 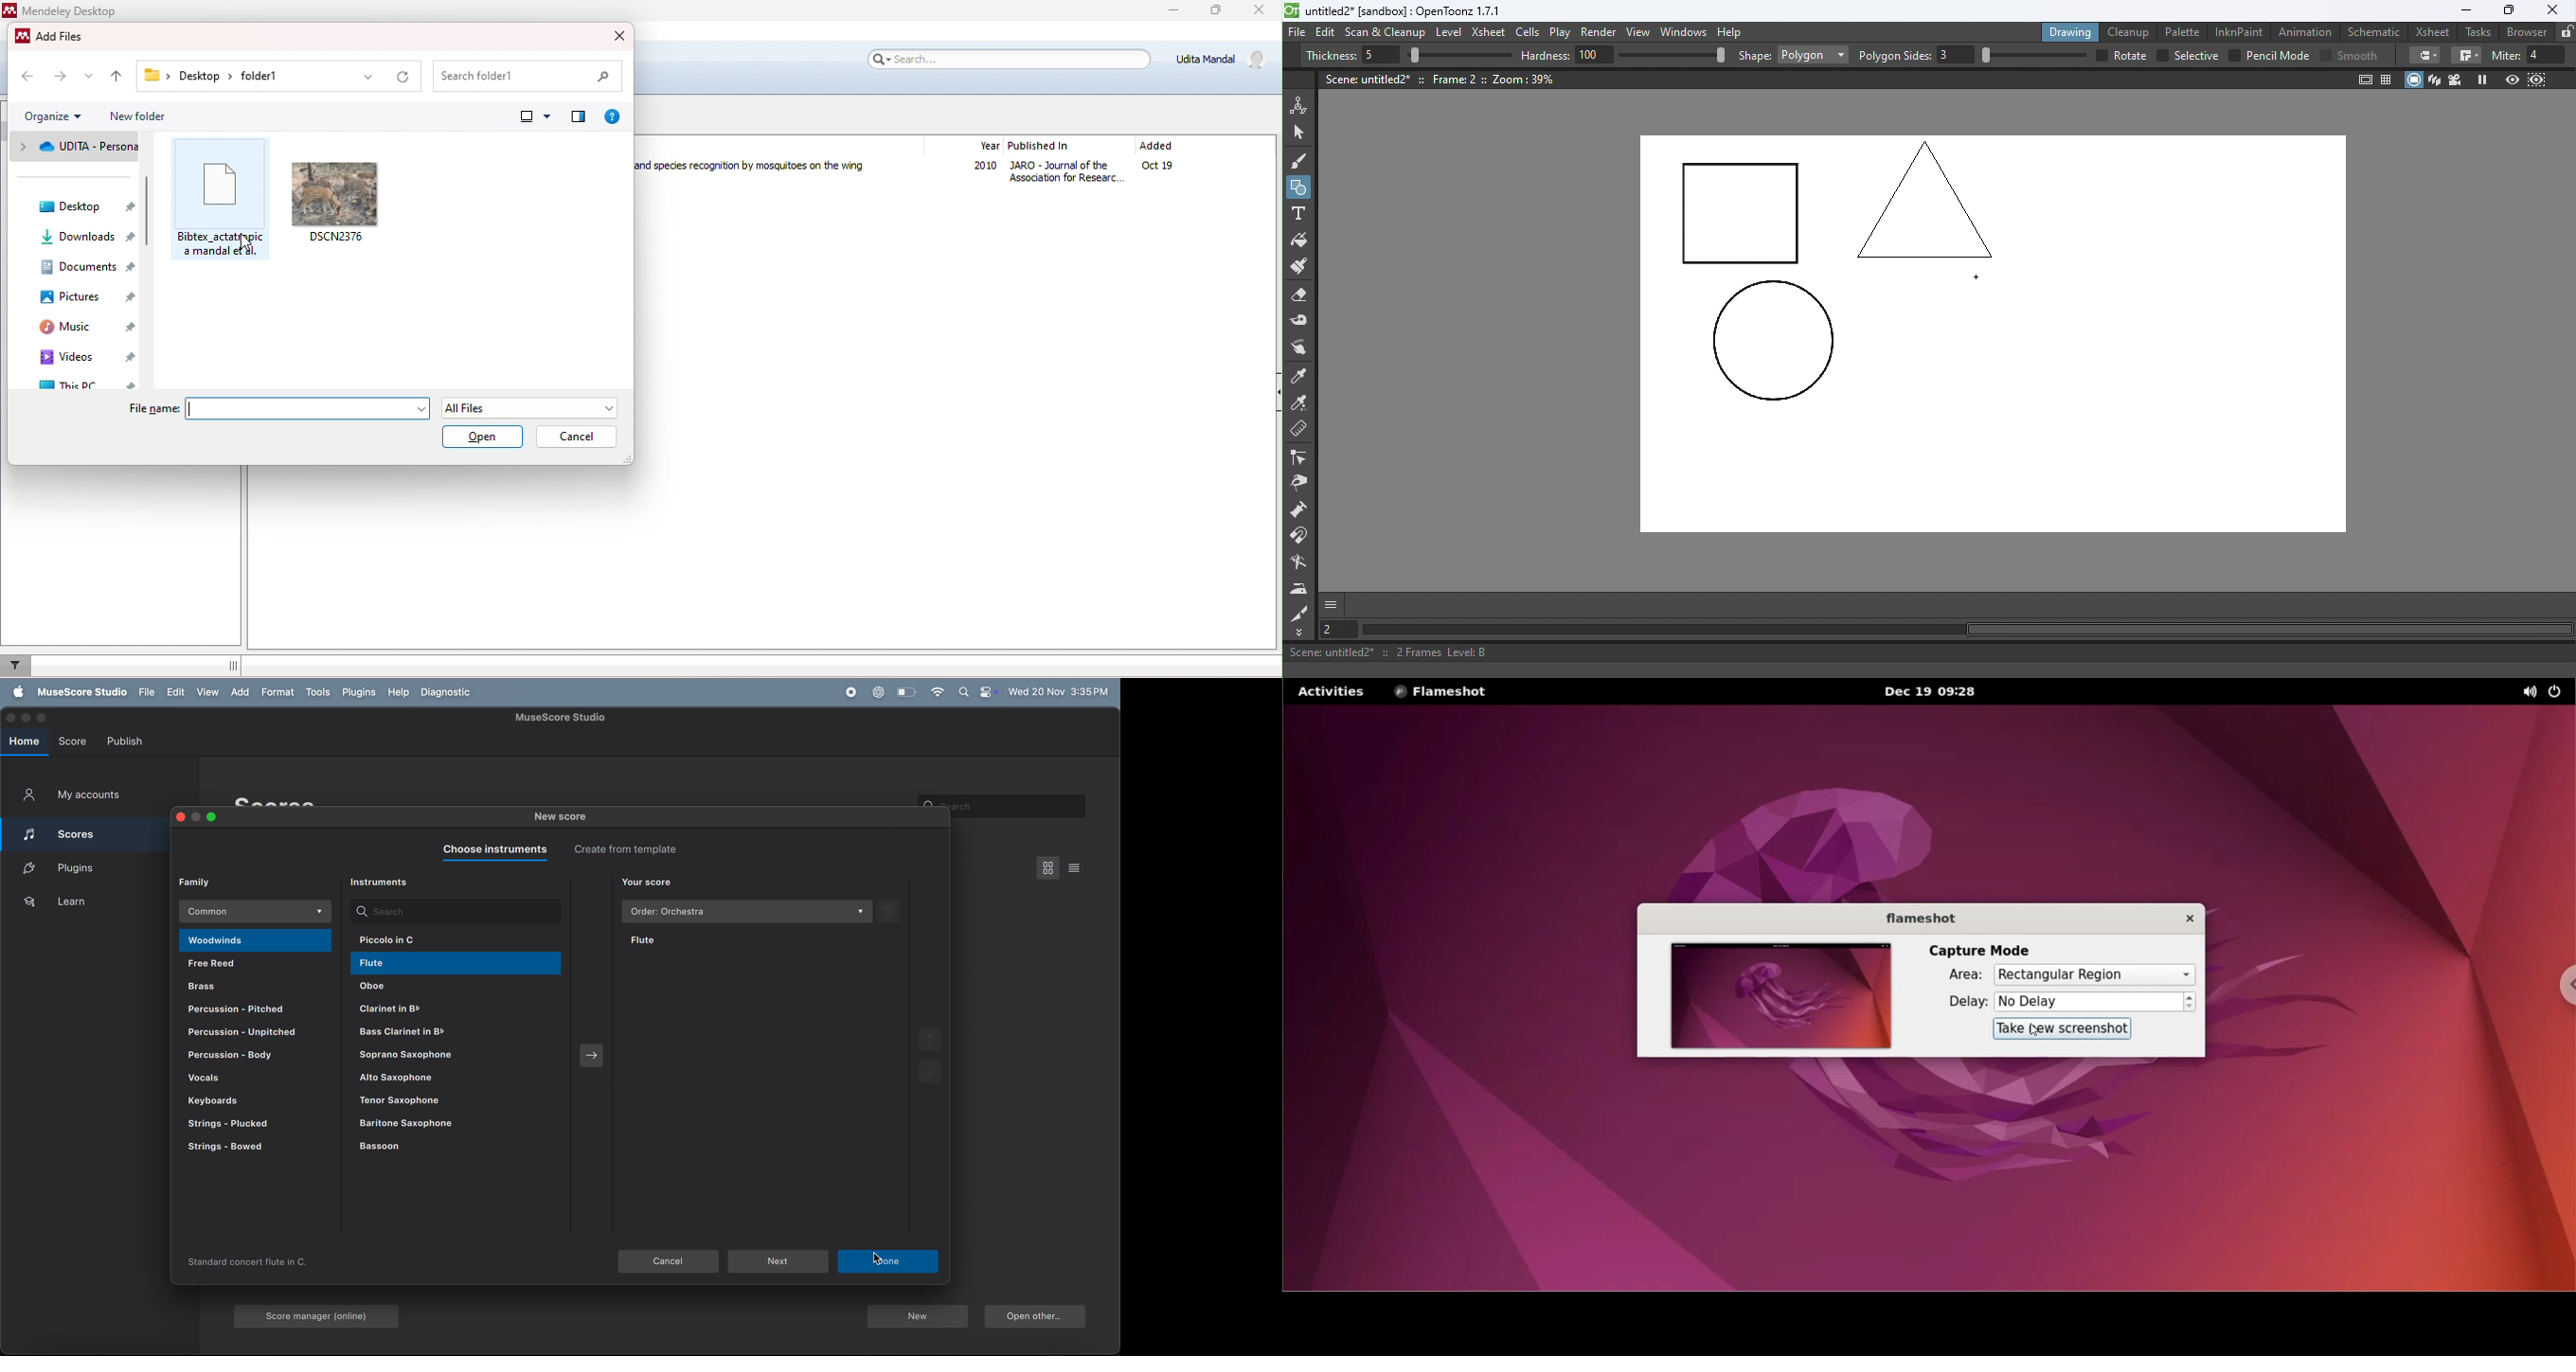 What do you see at coordinates (90, 75) in the screenshot?
I see `drop down` at bounding box center [90, 75].